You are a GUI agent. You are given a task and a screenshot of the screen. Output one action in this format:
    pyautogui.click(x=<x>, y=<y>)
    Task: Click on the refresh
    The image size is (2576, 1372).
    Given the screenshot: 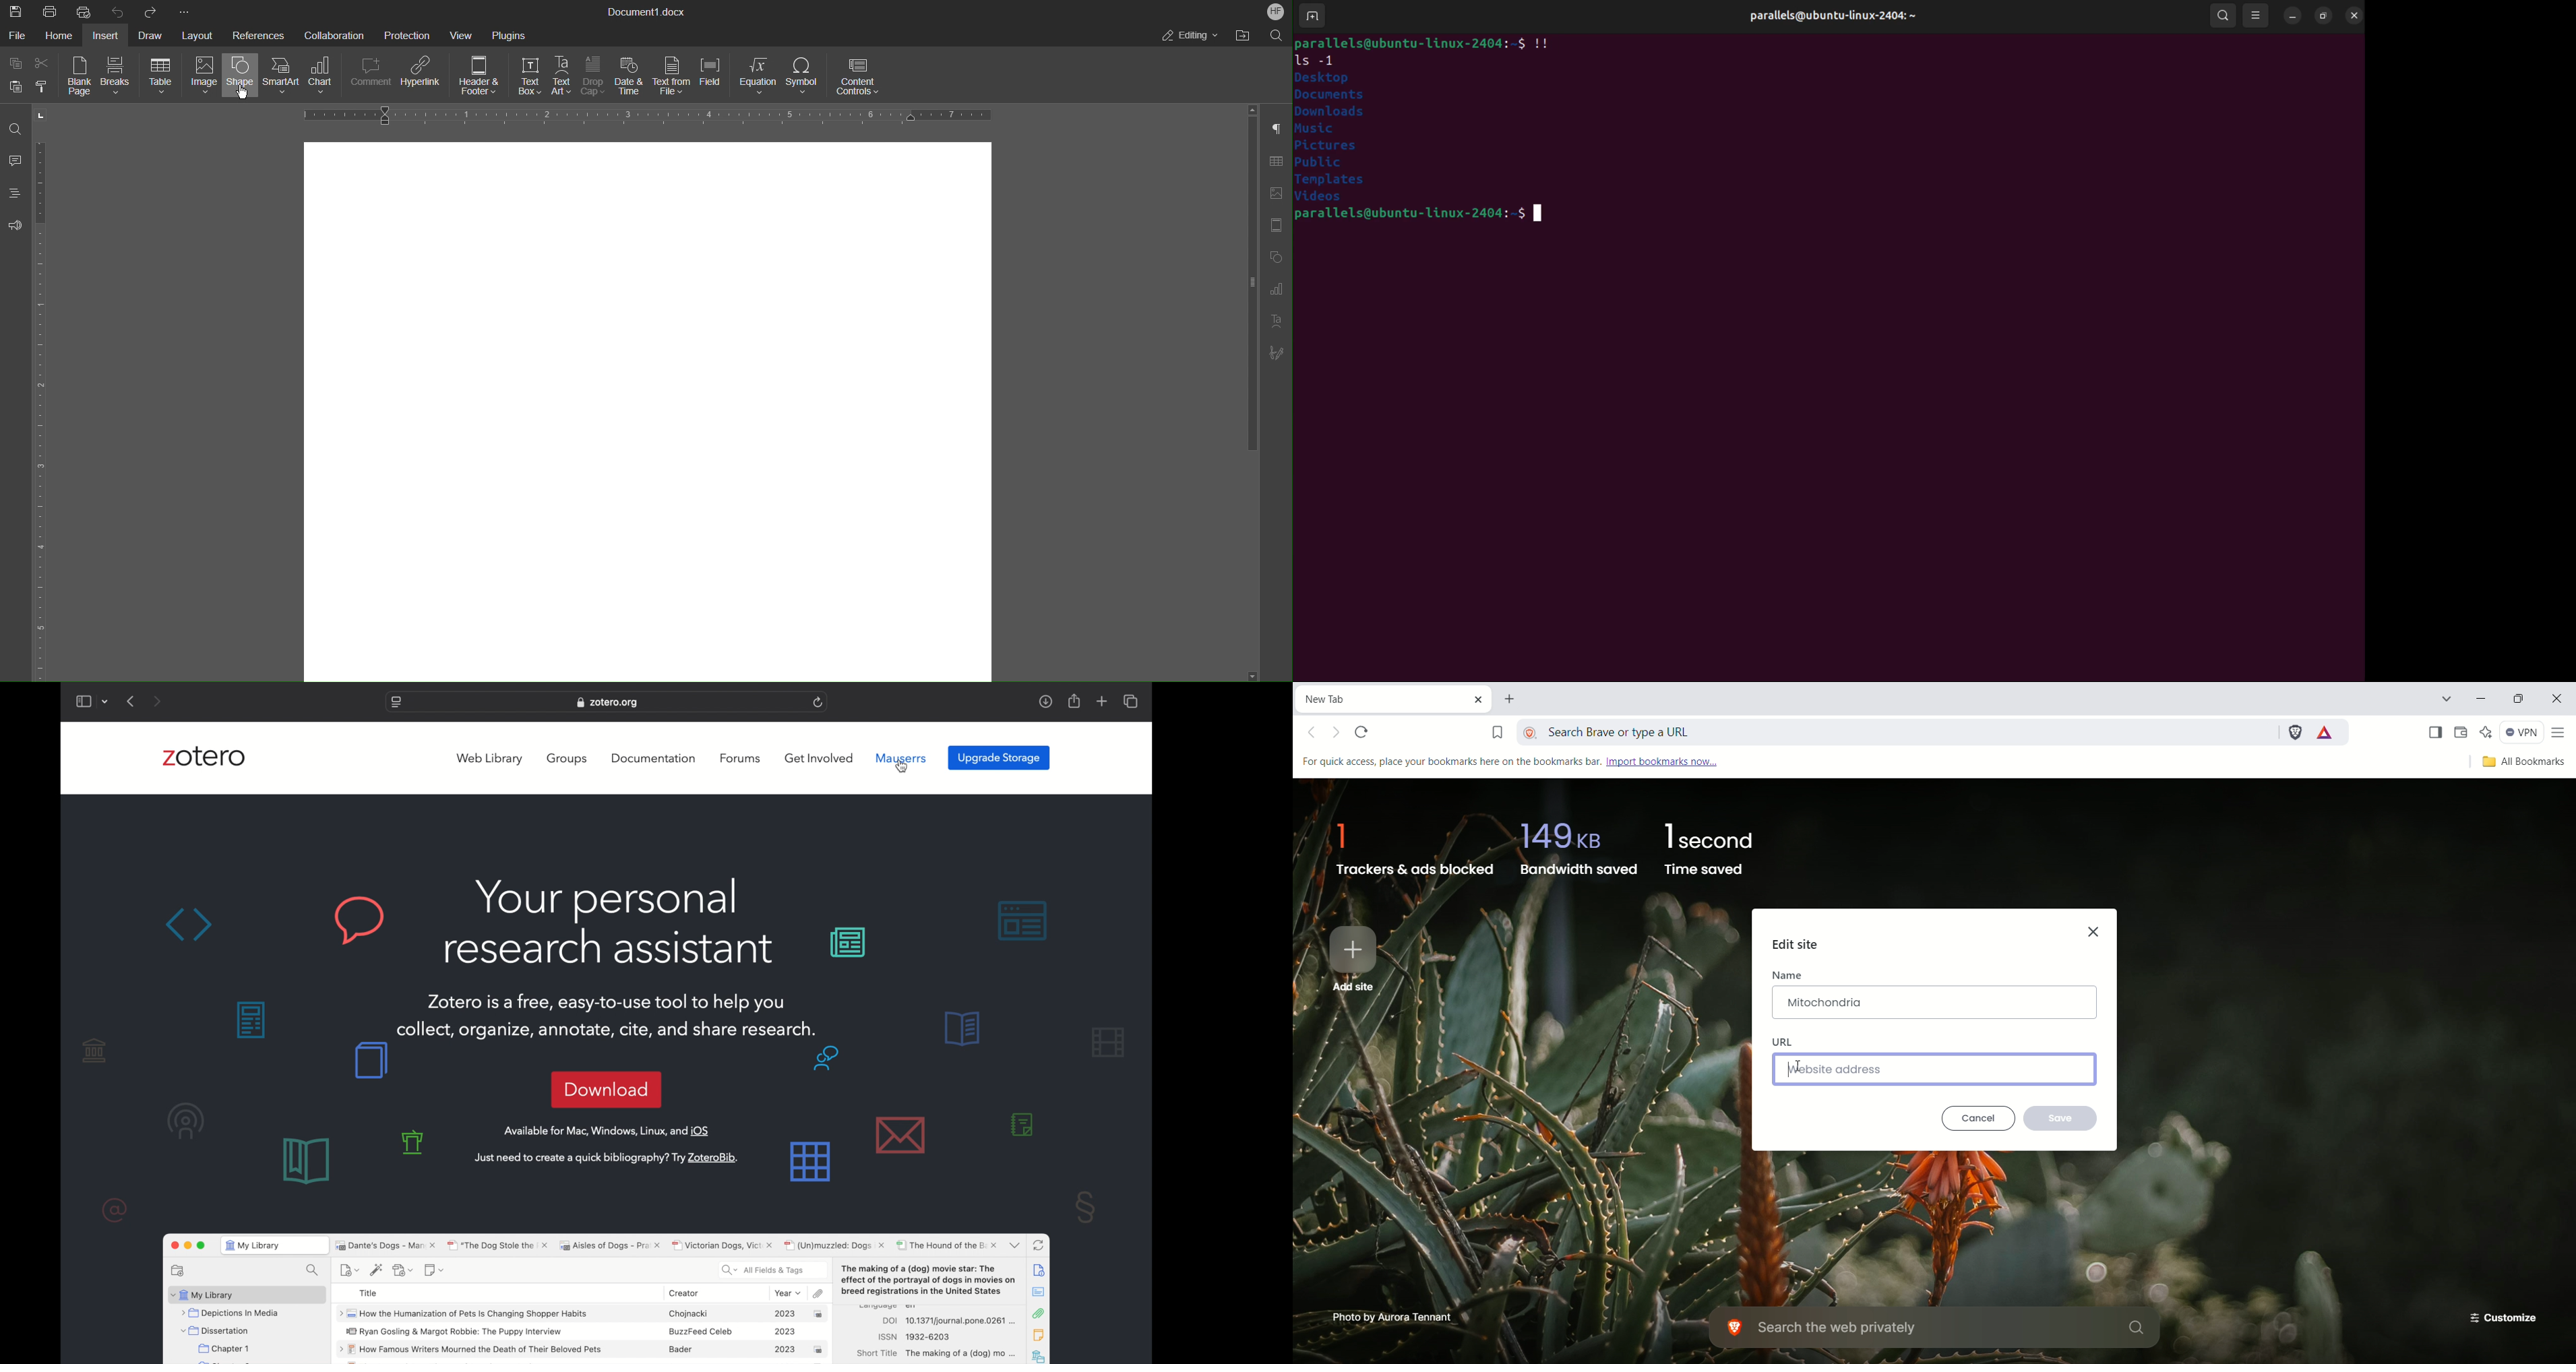 What is the action you would take?
    pyautogui.click(x=818, y=702)
    